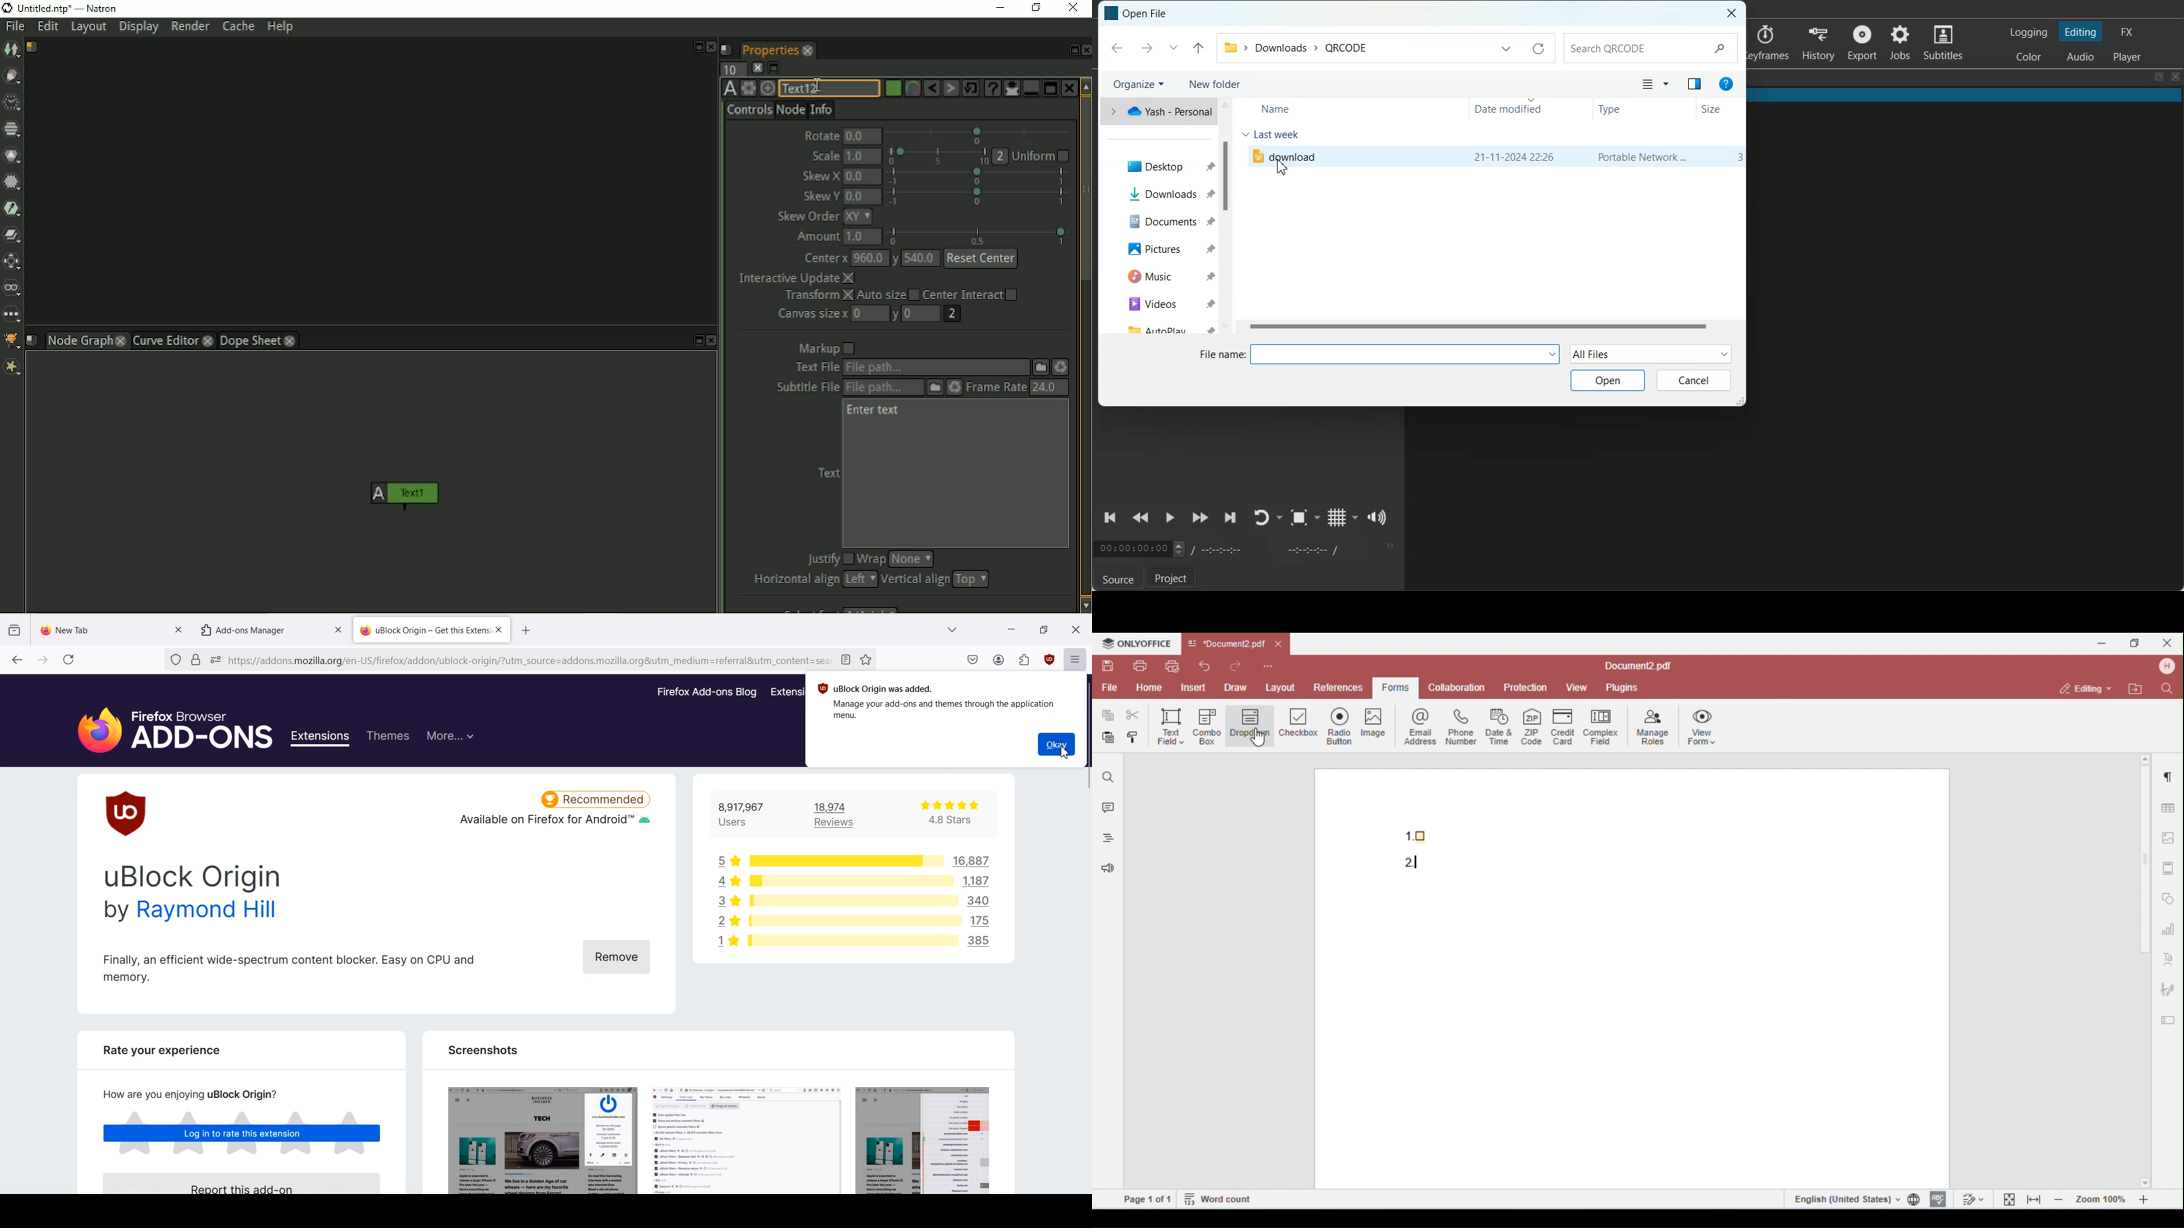 Image resolution: width=2184 pixels, height=1232 pixels. What do you see at coordinates (1899, 42) in the screenshot?
I see `Jobs` at bounding box center [1899, 42].